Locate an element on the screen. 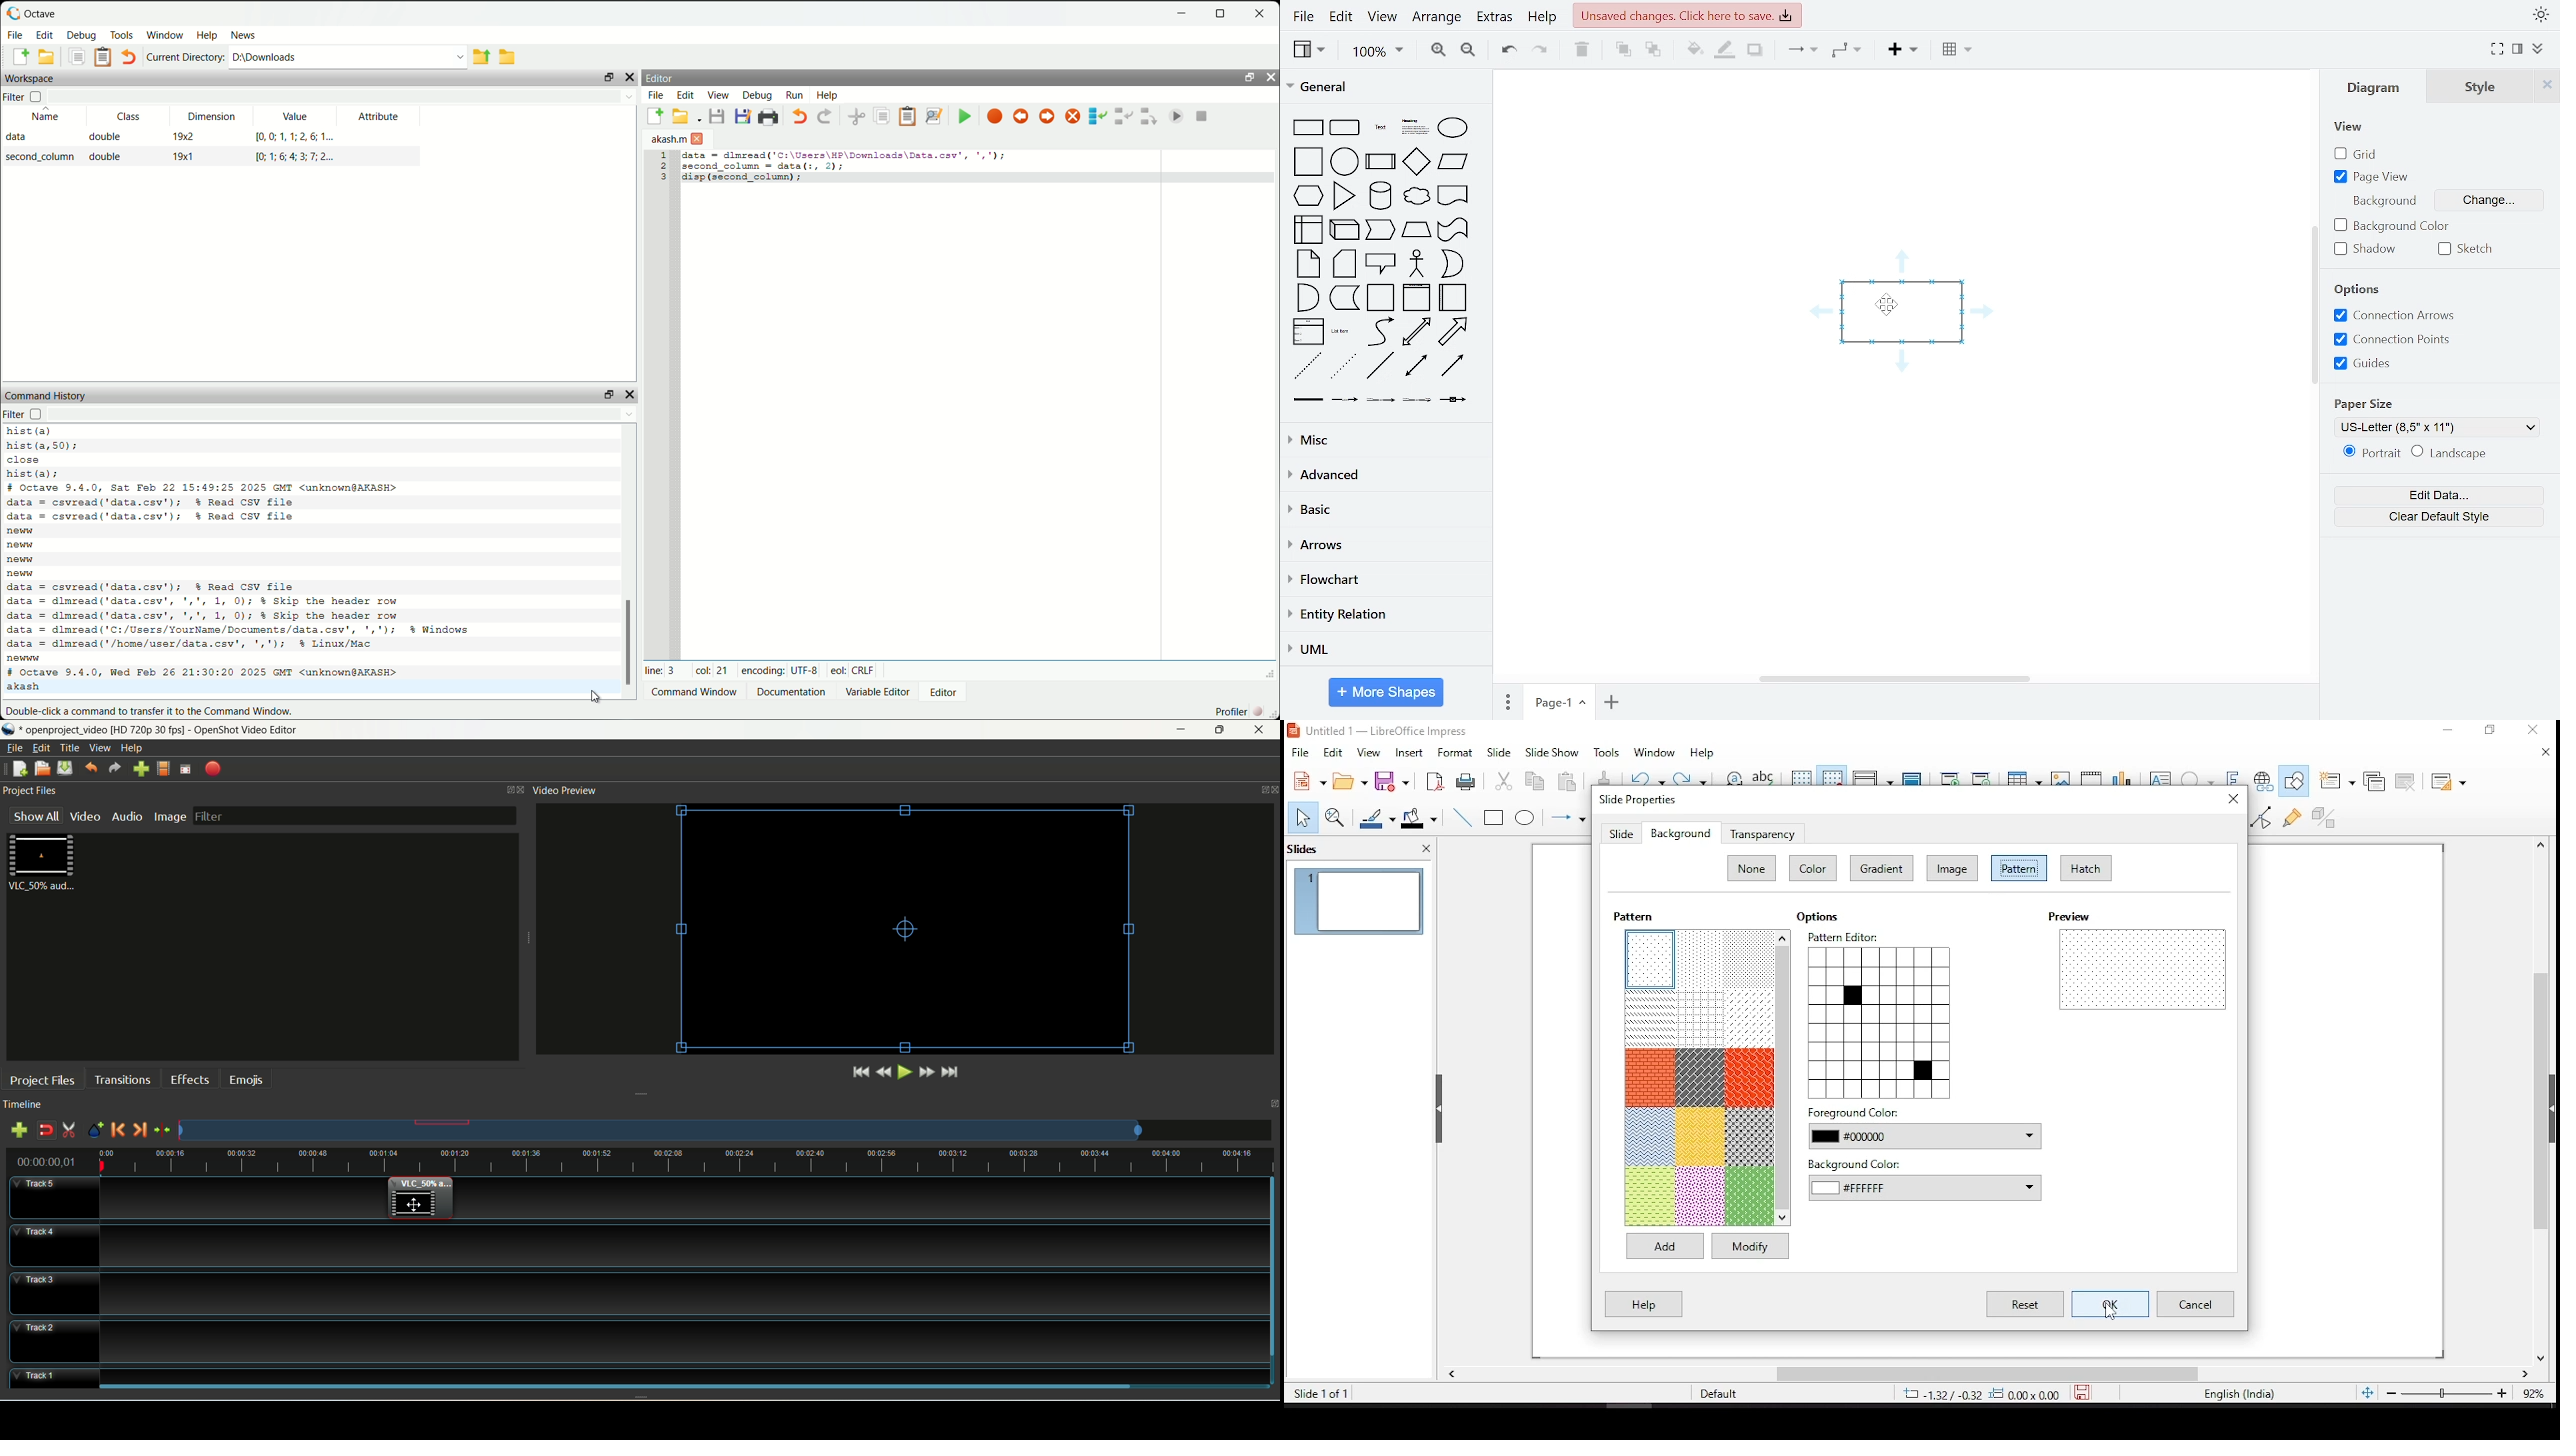  diamond is located at coordinates (1416, 161).